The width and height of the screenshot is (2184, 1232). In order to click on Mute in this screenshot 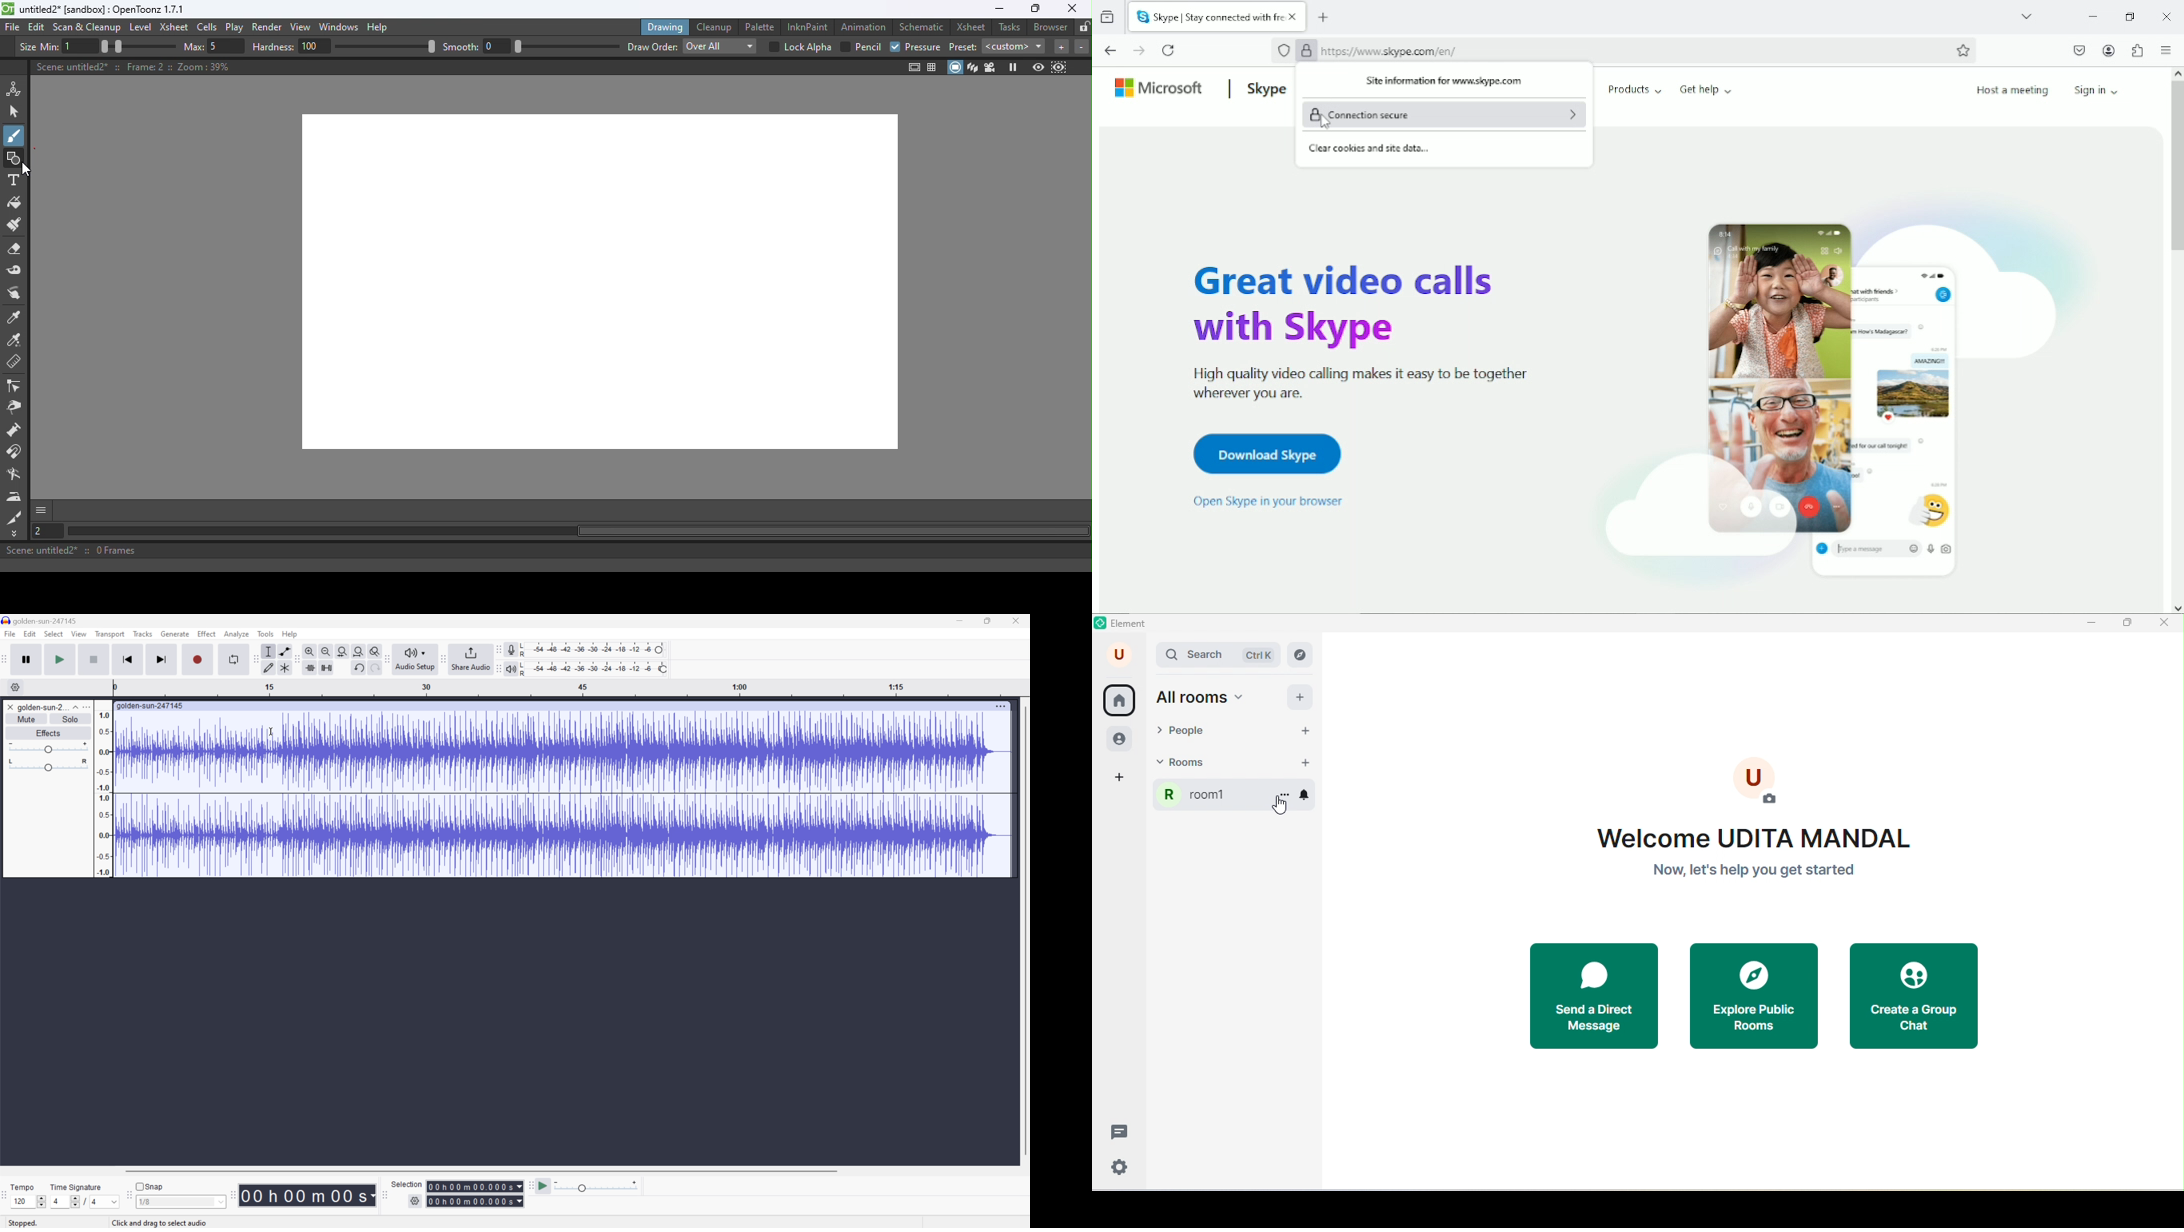, I will do `click(29, 719)`.